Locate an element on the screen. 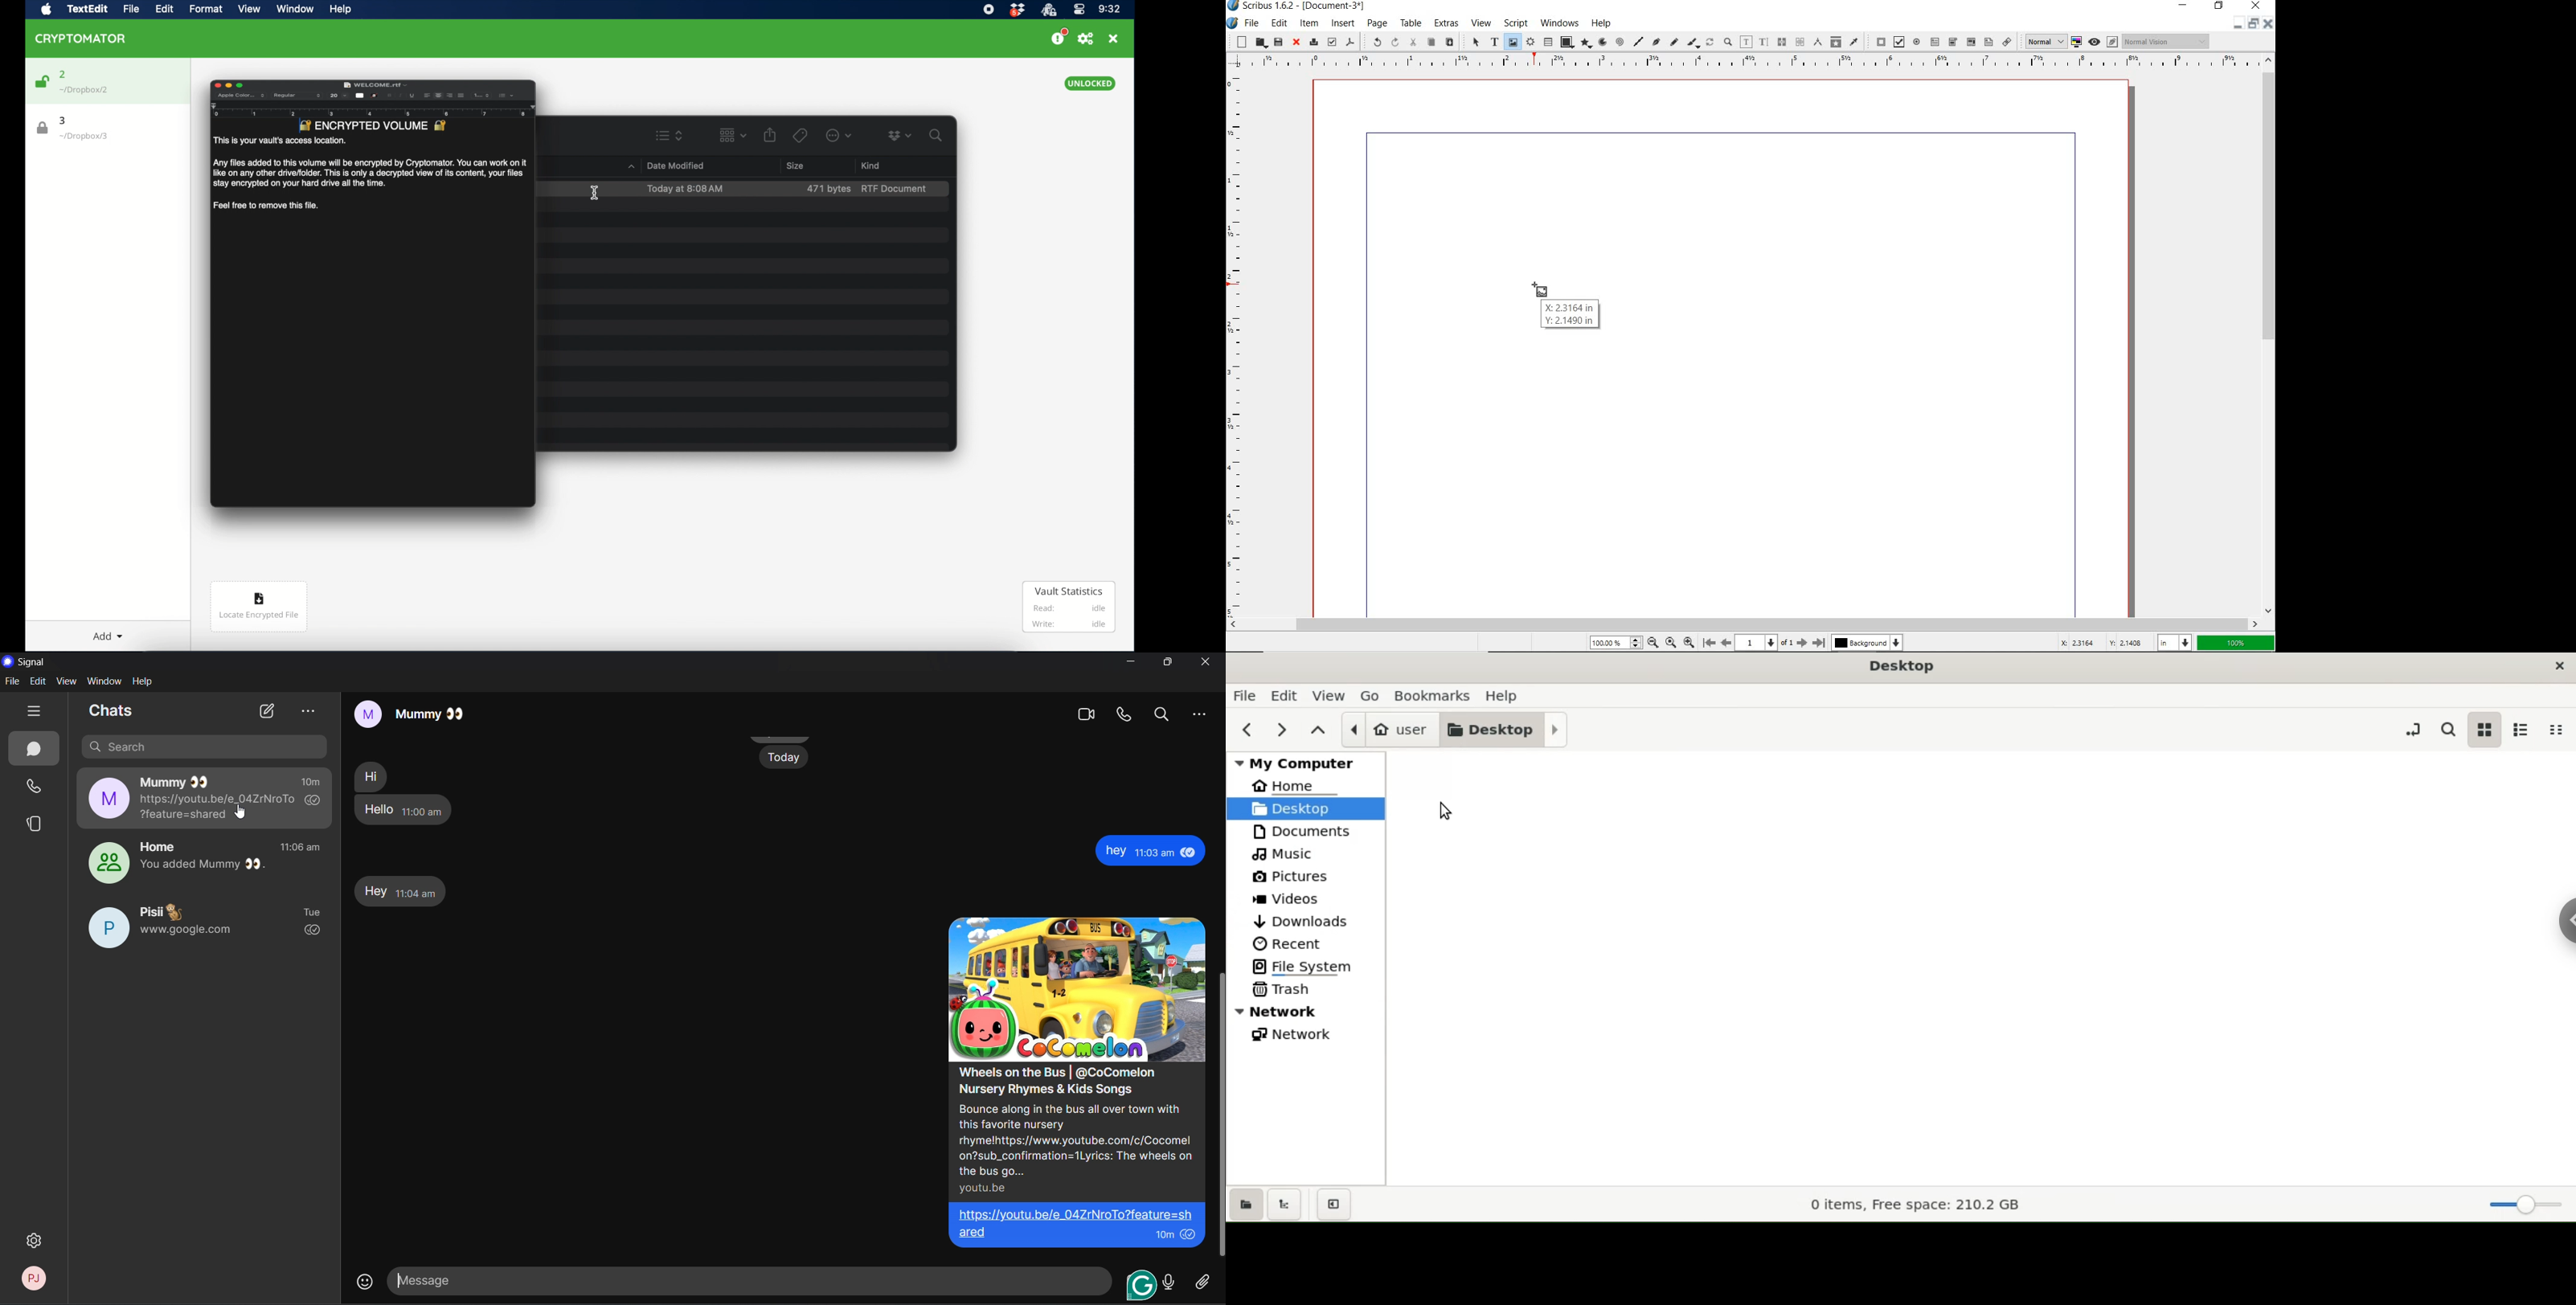  mummy chat is located at coordinates (209, 797).